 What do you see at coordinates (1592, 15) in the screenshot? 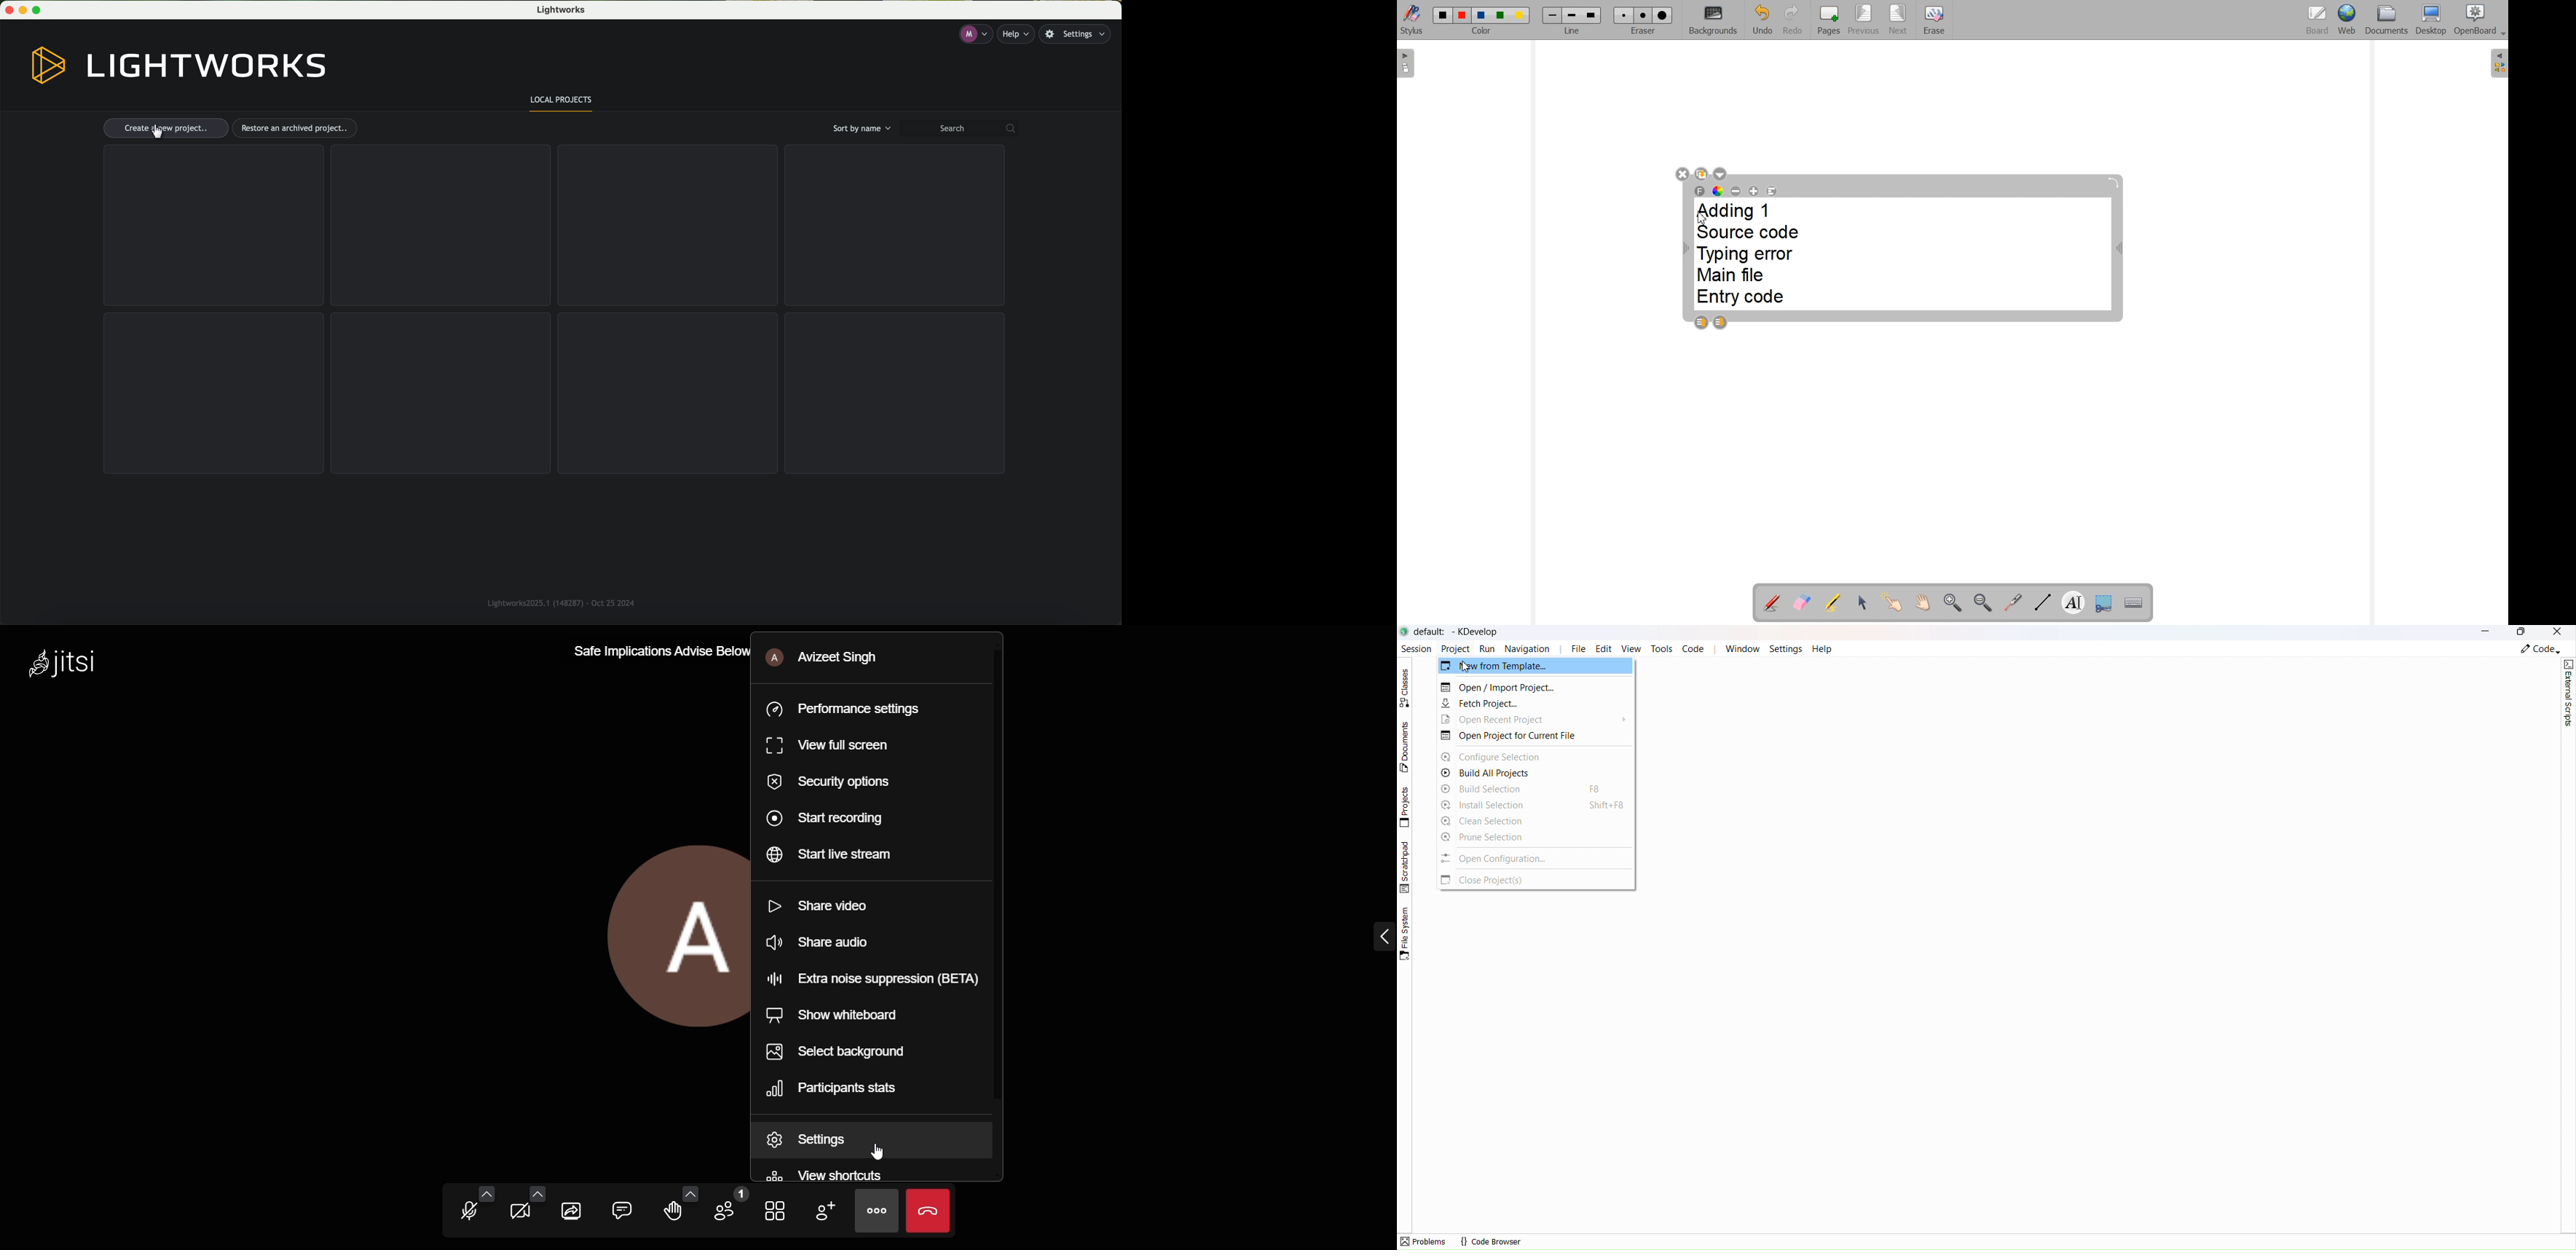
I see `Large line` at bounding box center [1592, 15].